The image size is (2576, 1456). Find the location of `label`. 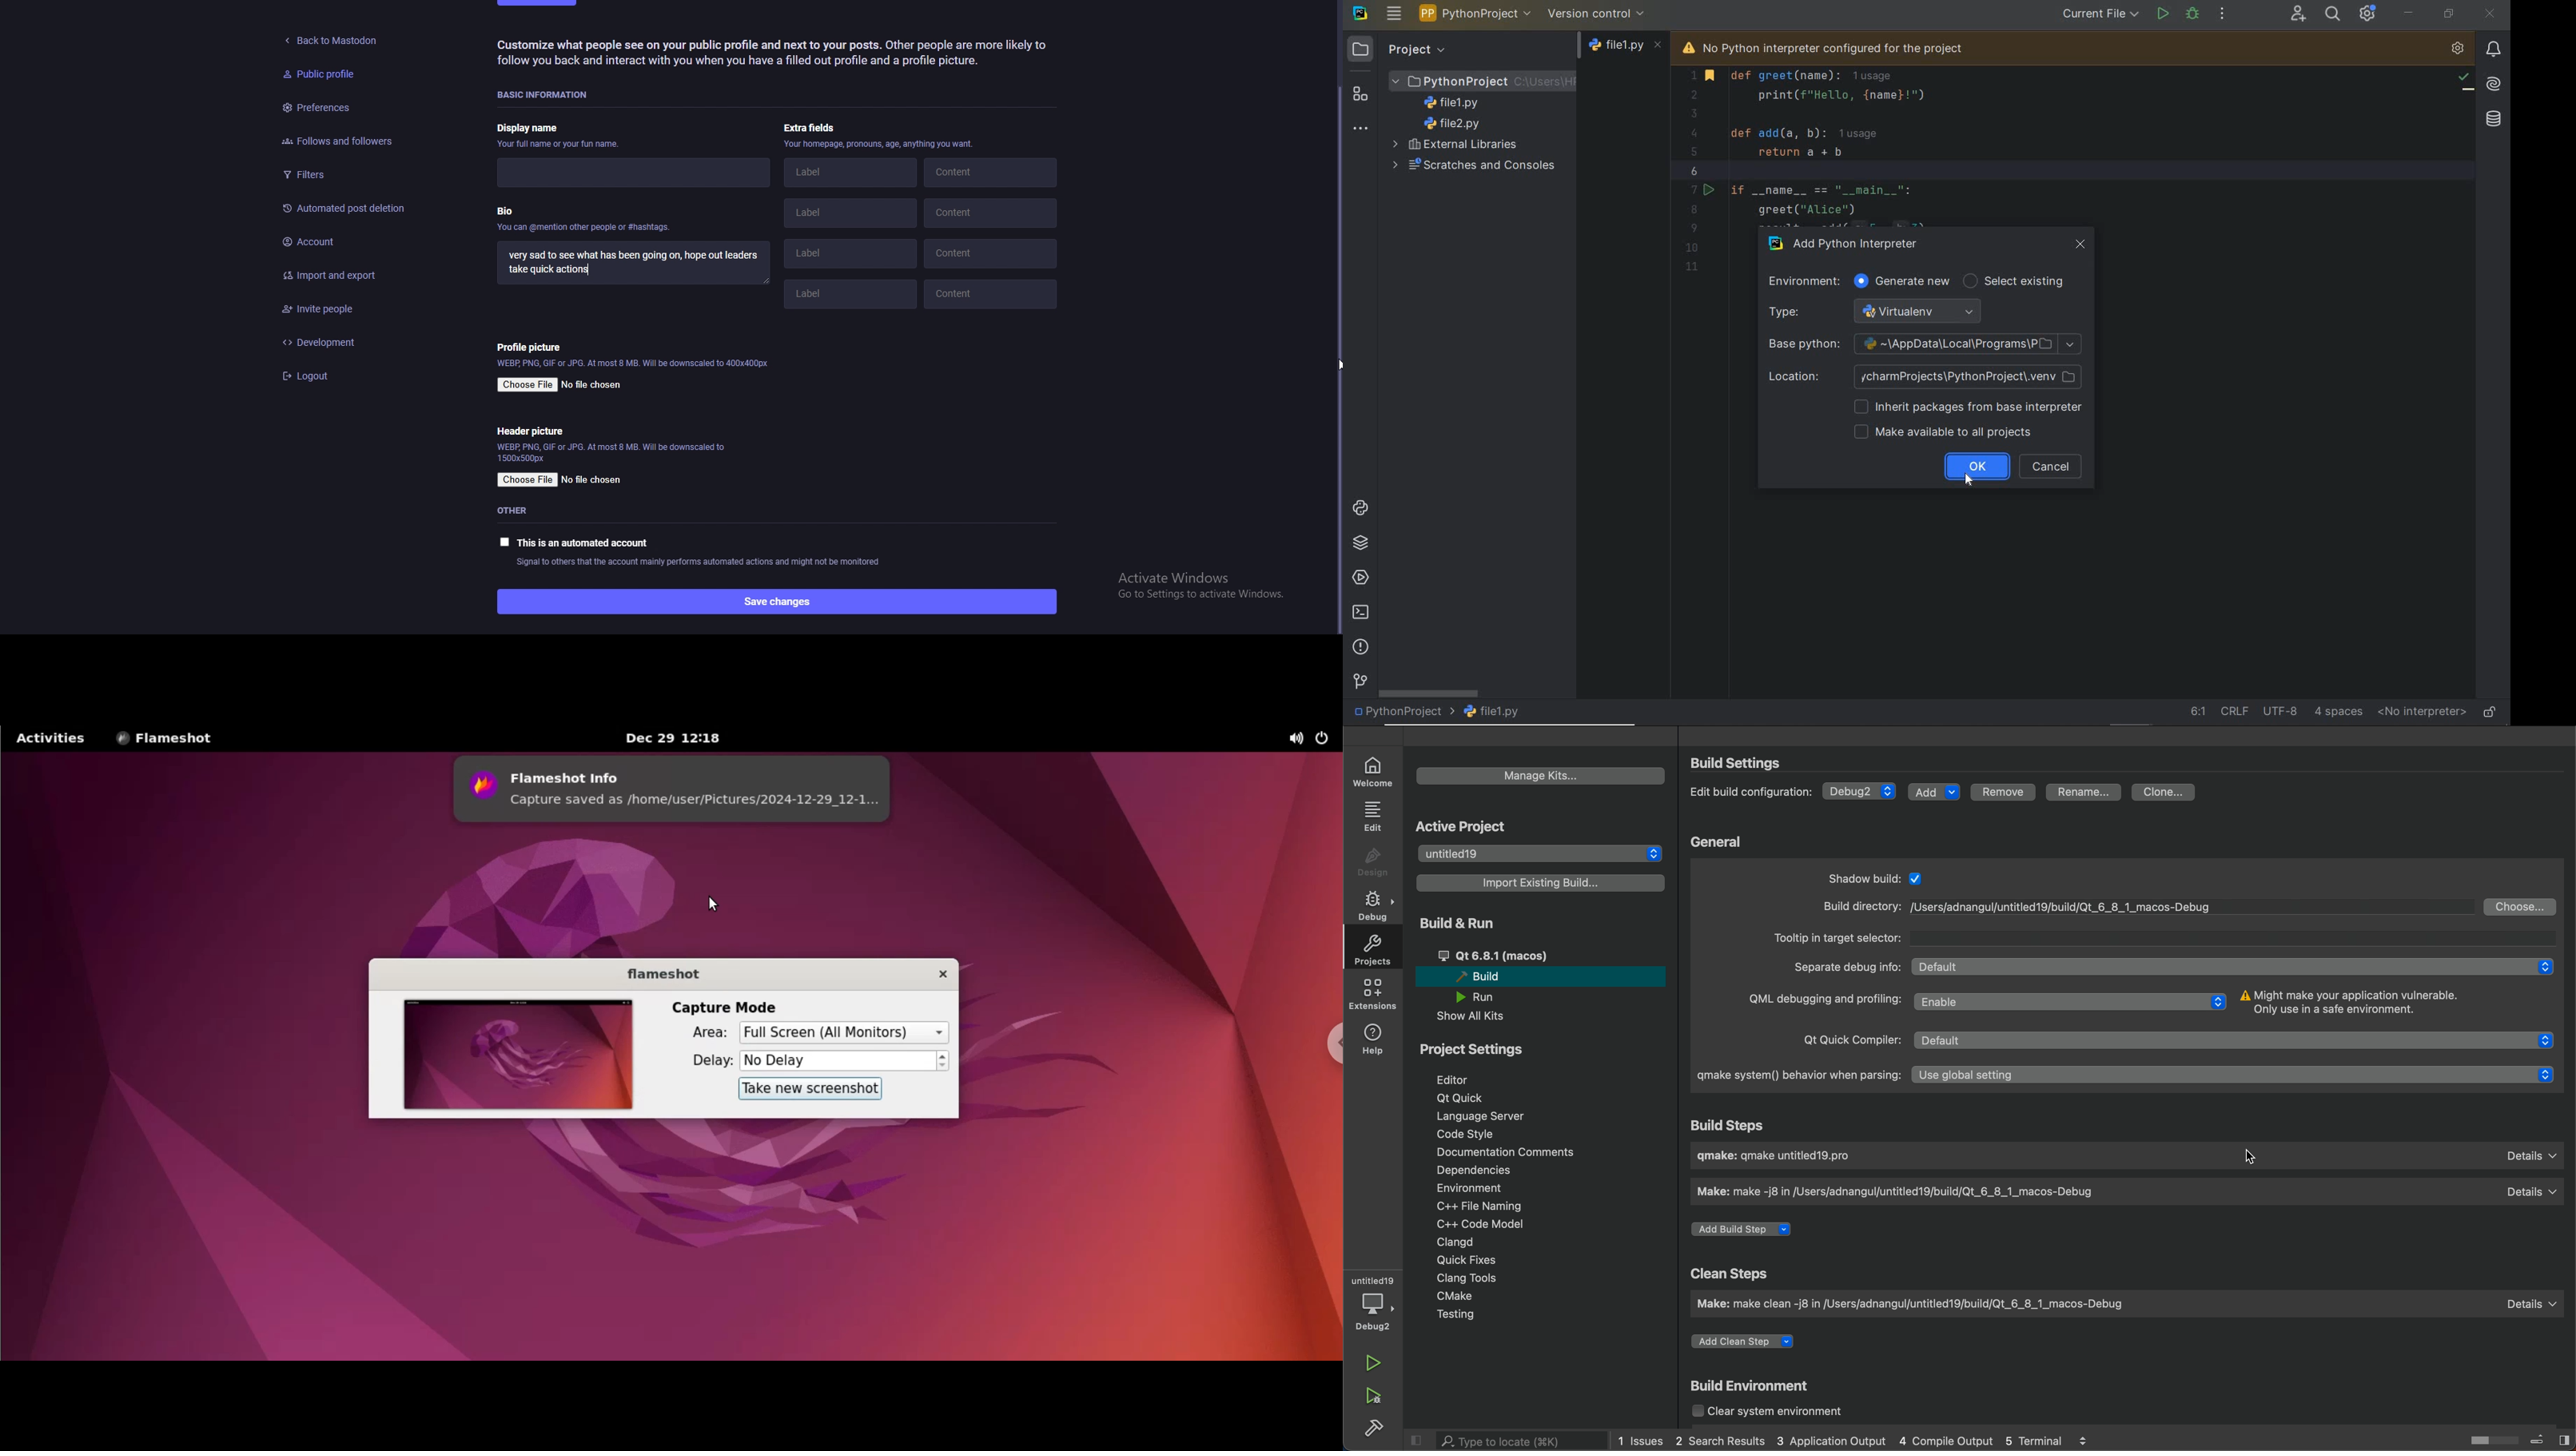

label is located at coordinates (850, 215).